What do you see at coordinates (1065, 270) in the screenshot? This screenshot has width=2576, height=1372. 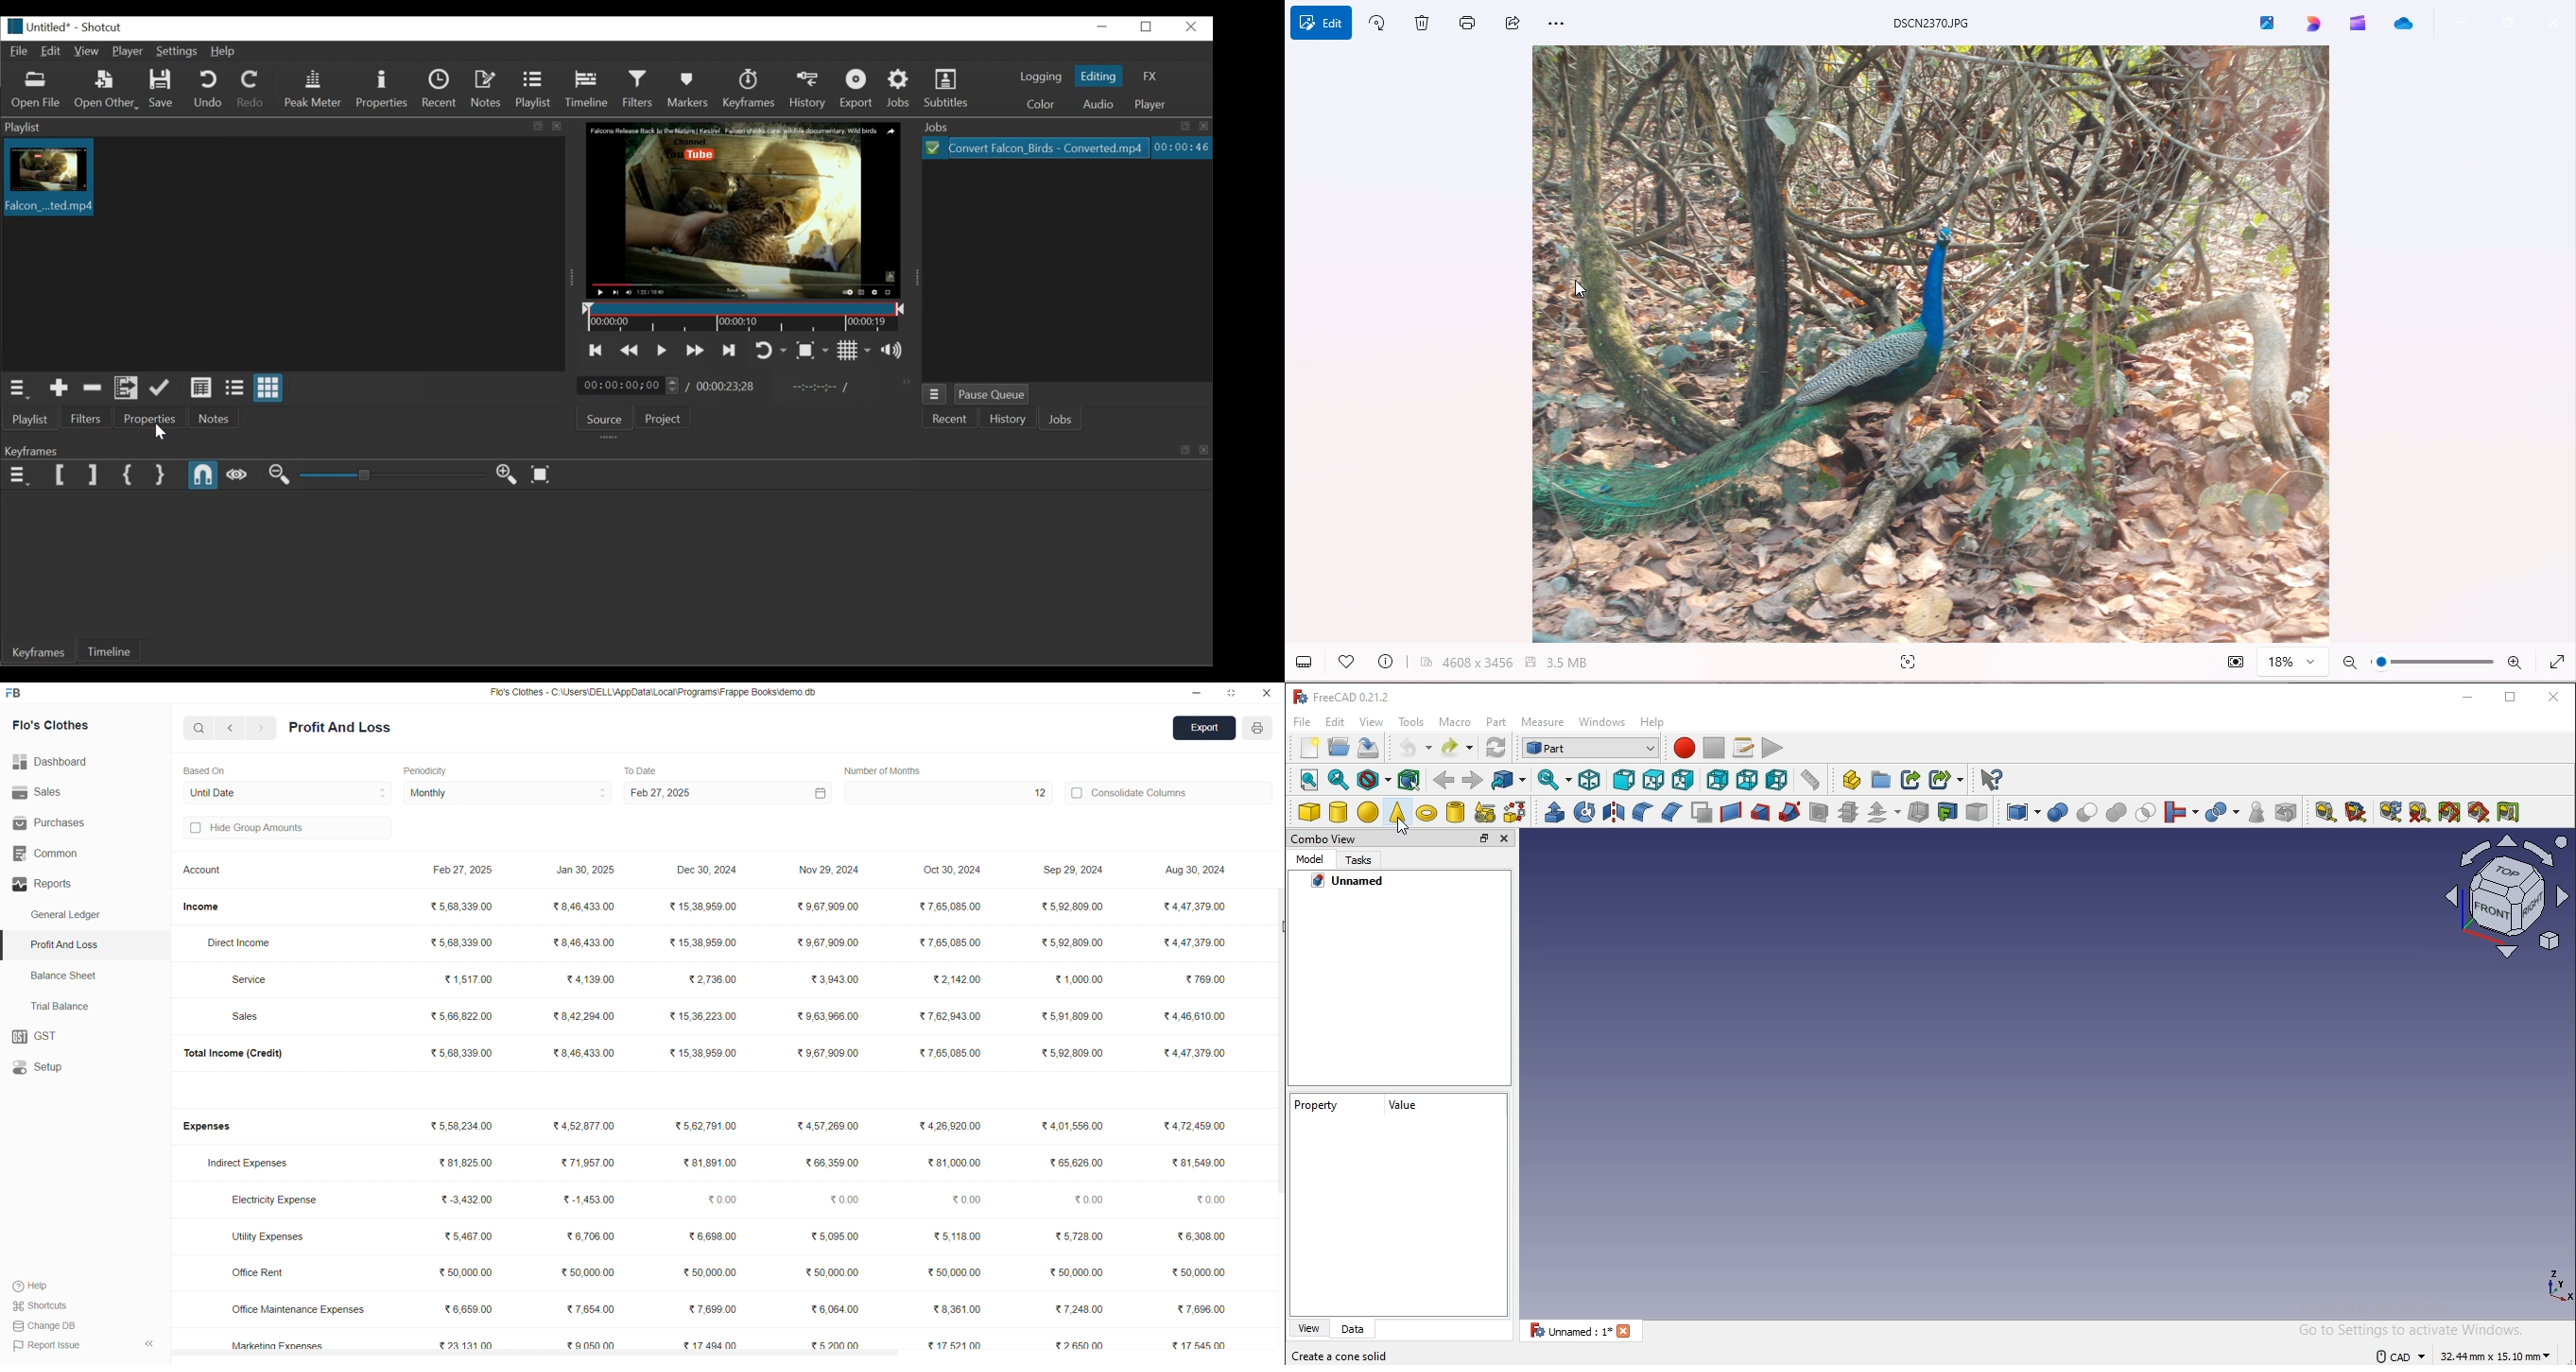 I see `File Viewer` at bounding box center [1065, 270].